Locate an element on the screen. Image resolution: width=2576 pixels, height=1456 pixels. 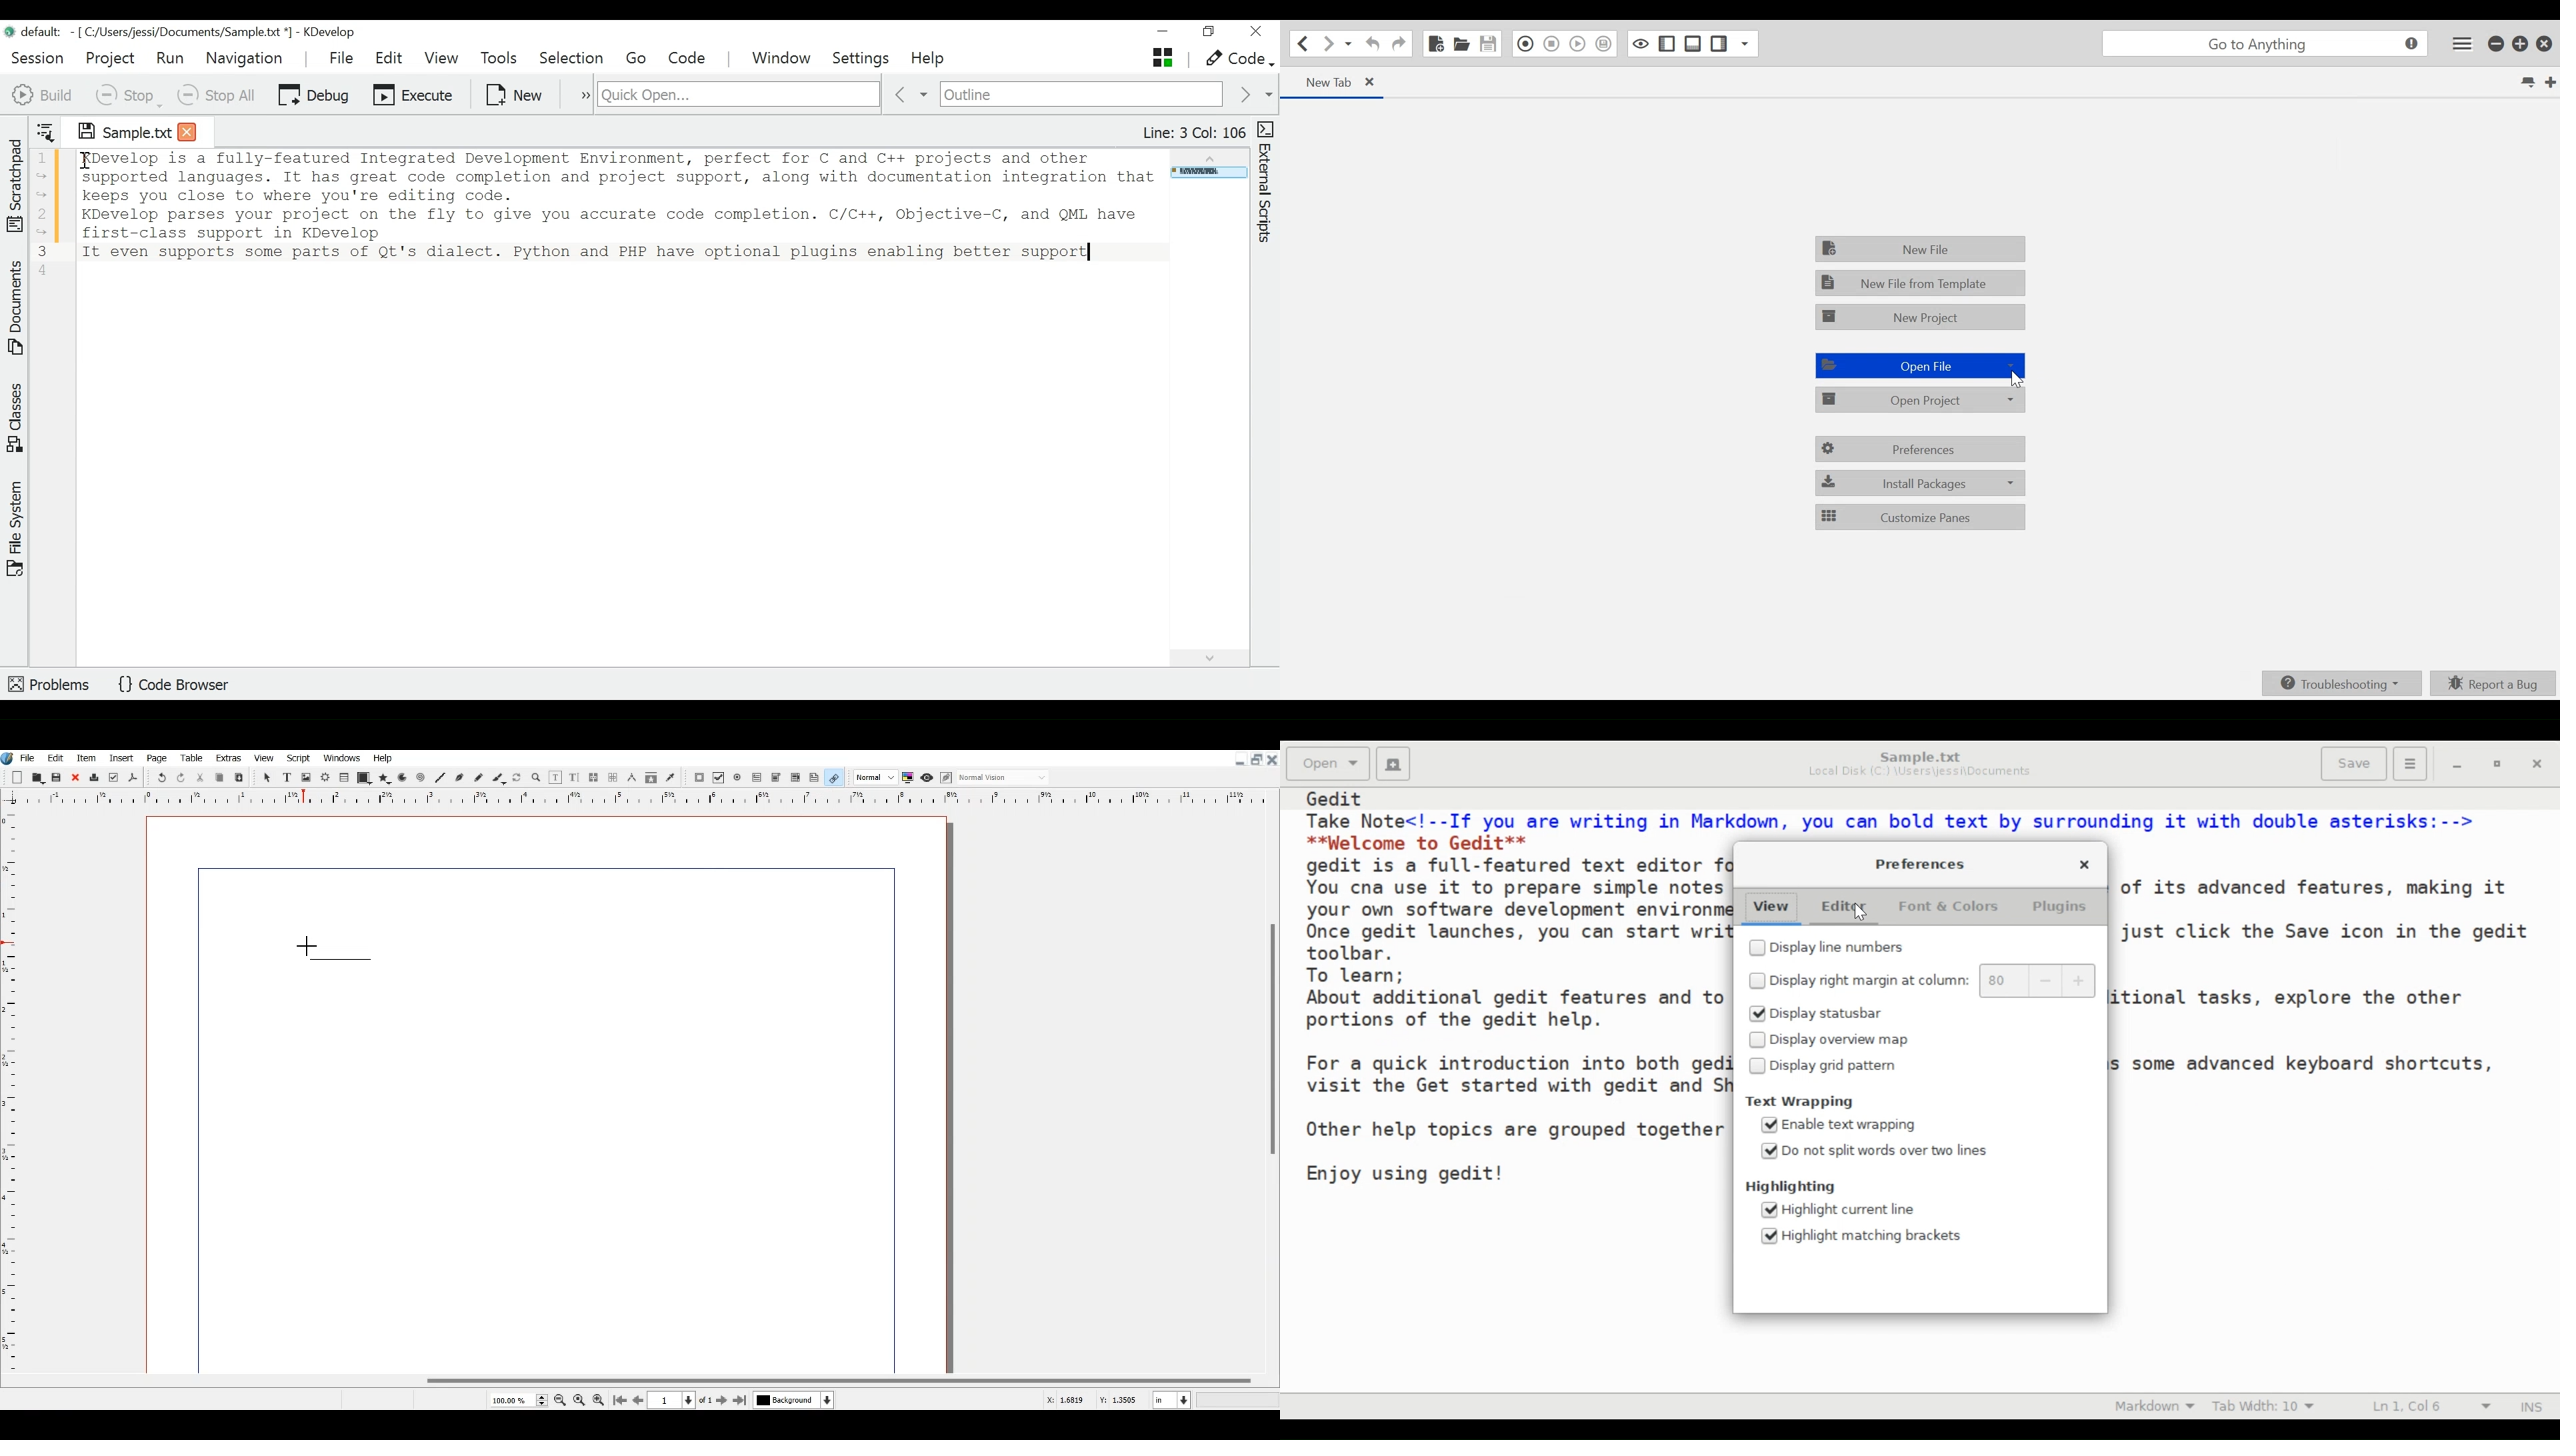
Logo is located at coordinates (8, 758).